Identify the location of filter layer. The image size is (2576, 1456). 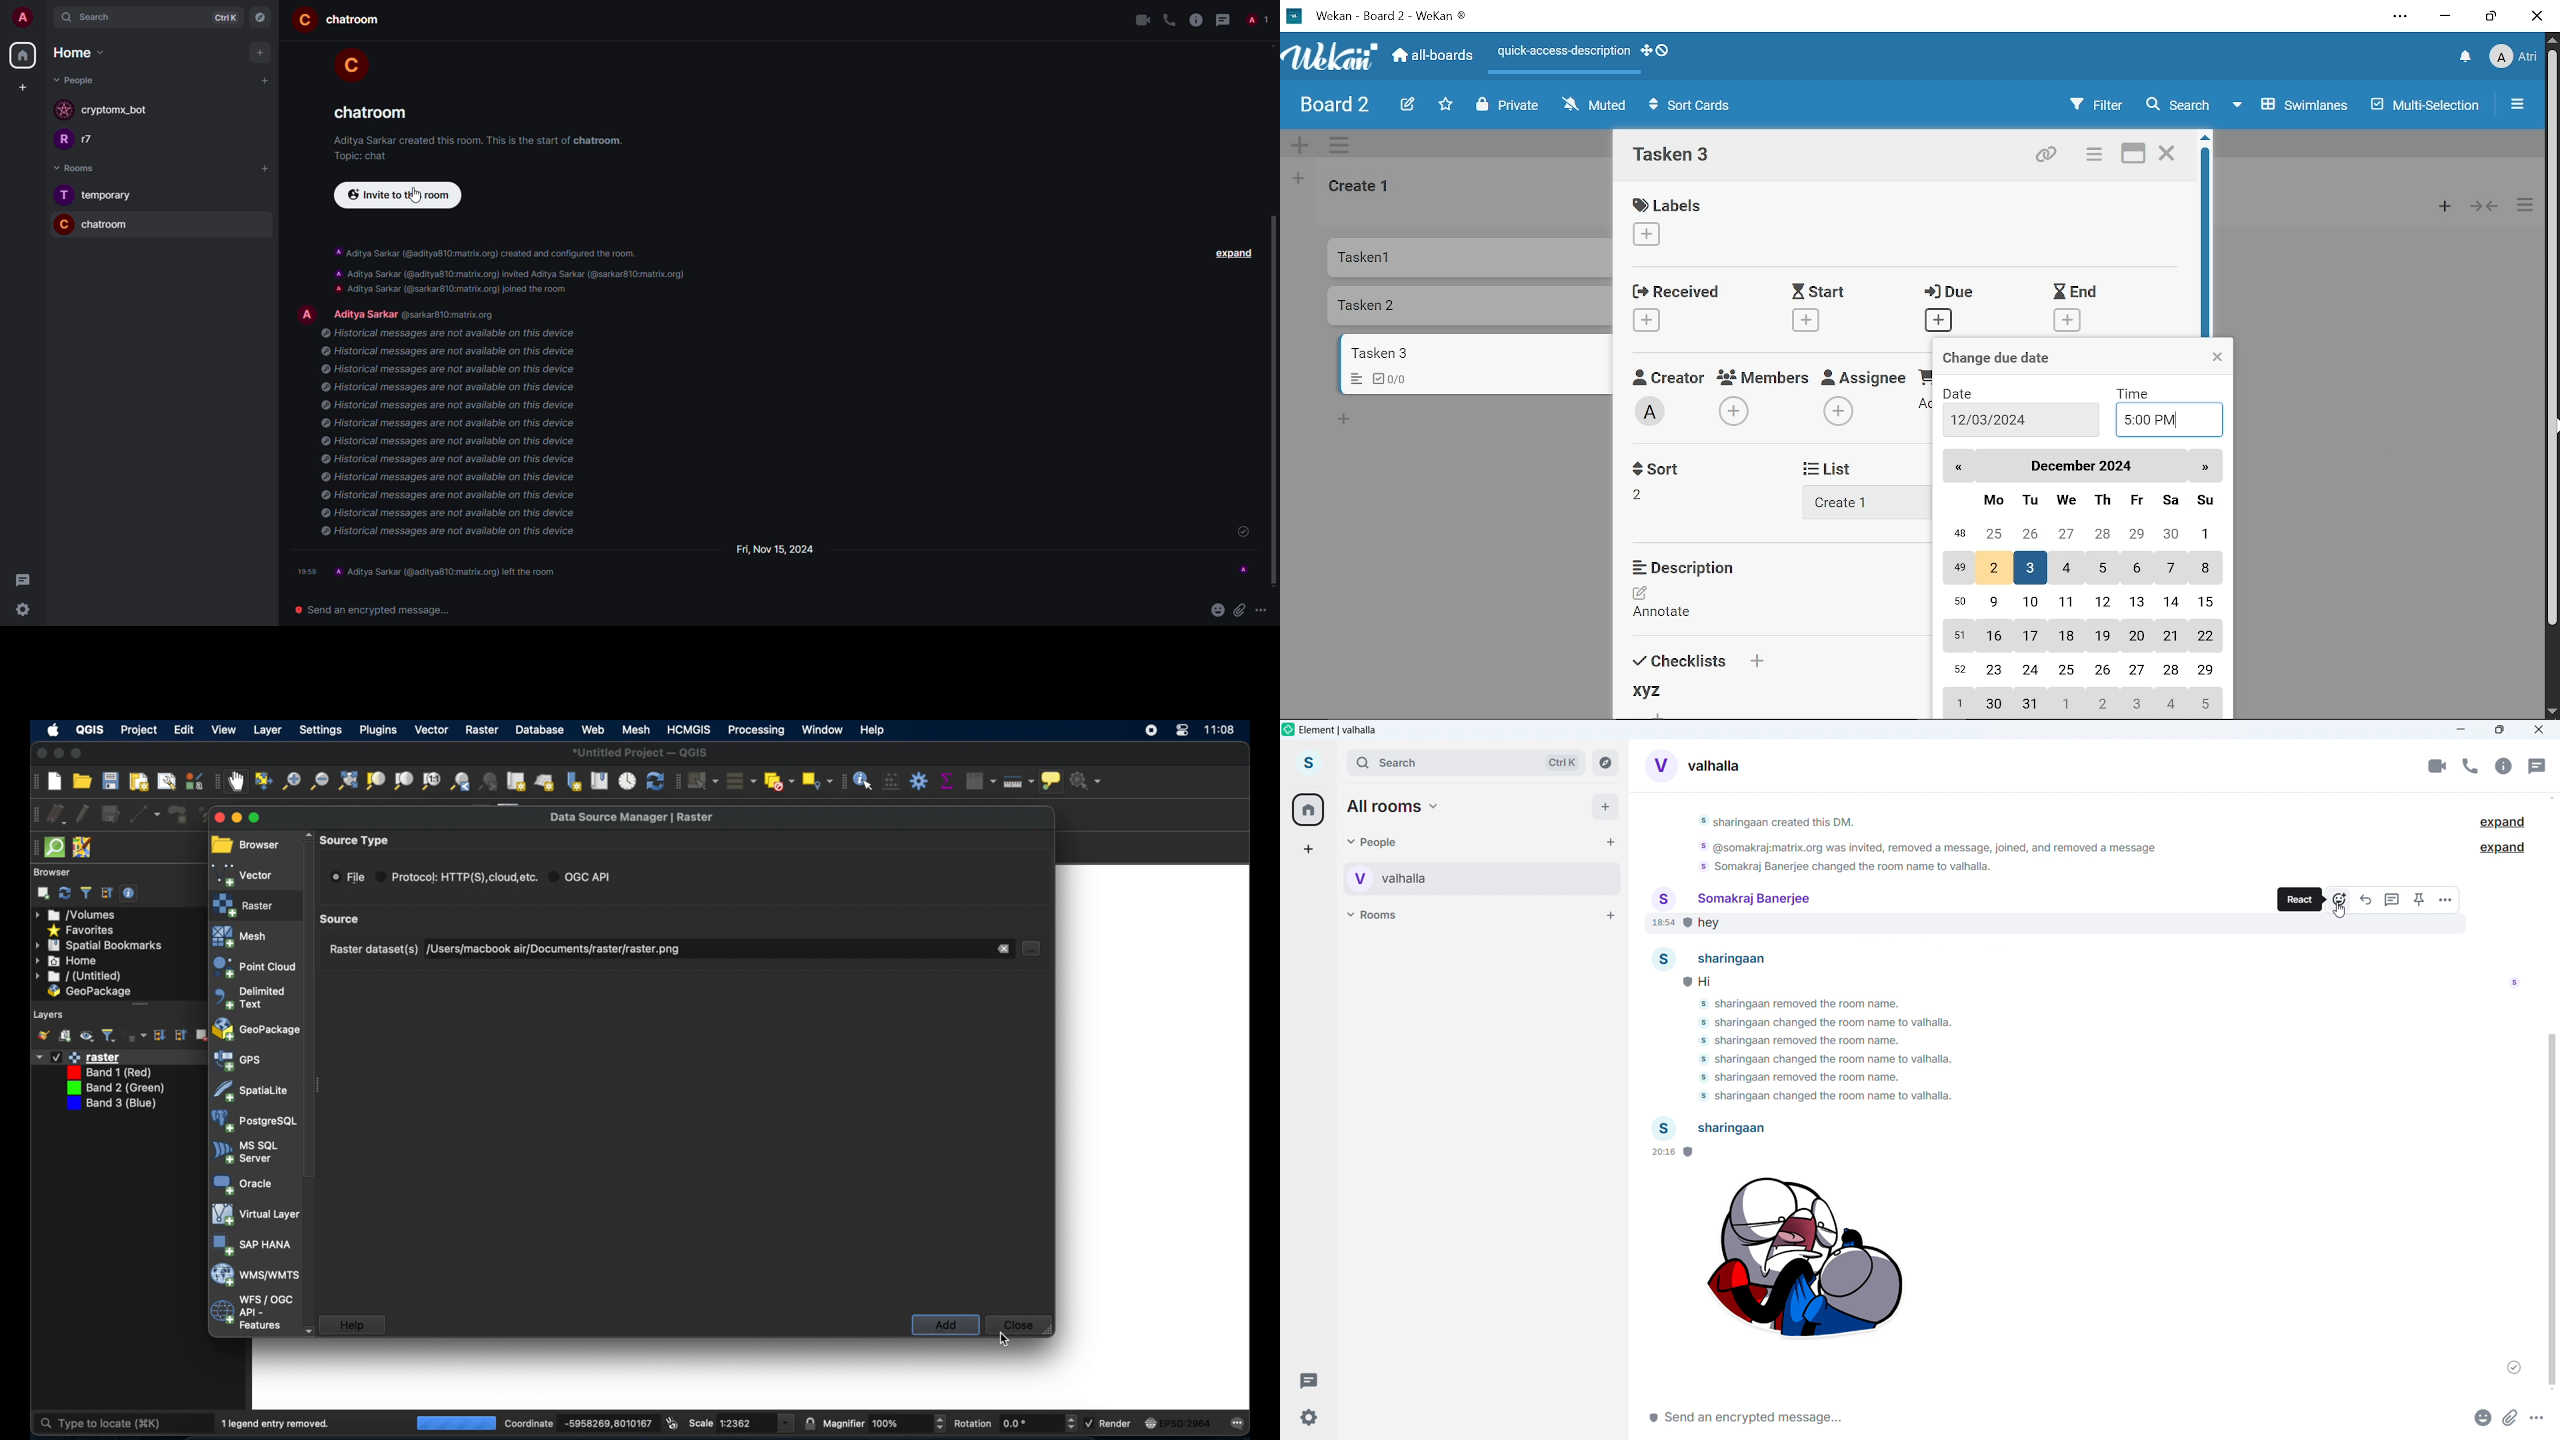
(109, 1035).